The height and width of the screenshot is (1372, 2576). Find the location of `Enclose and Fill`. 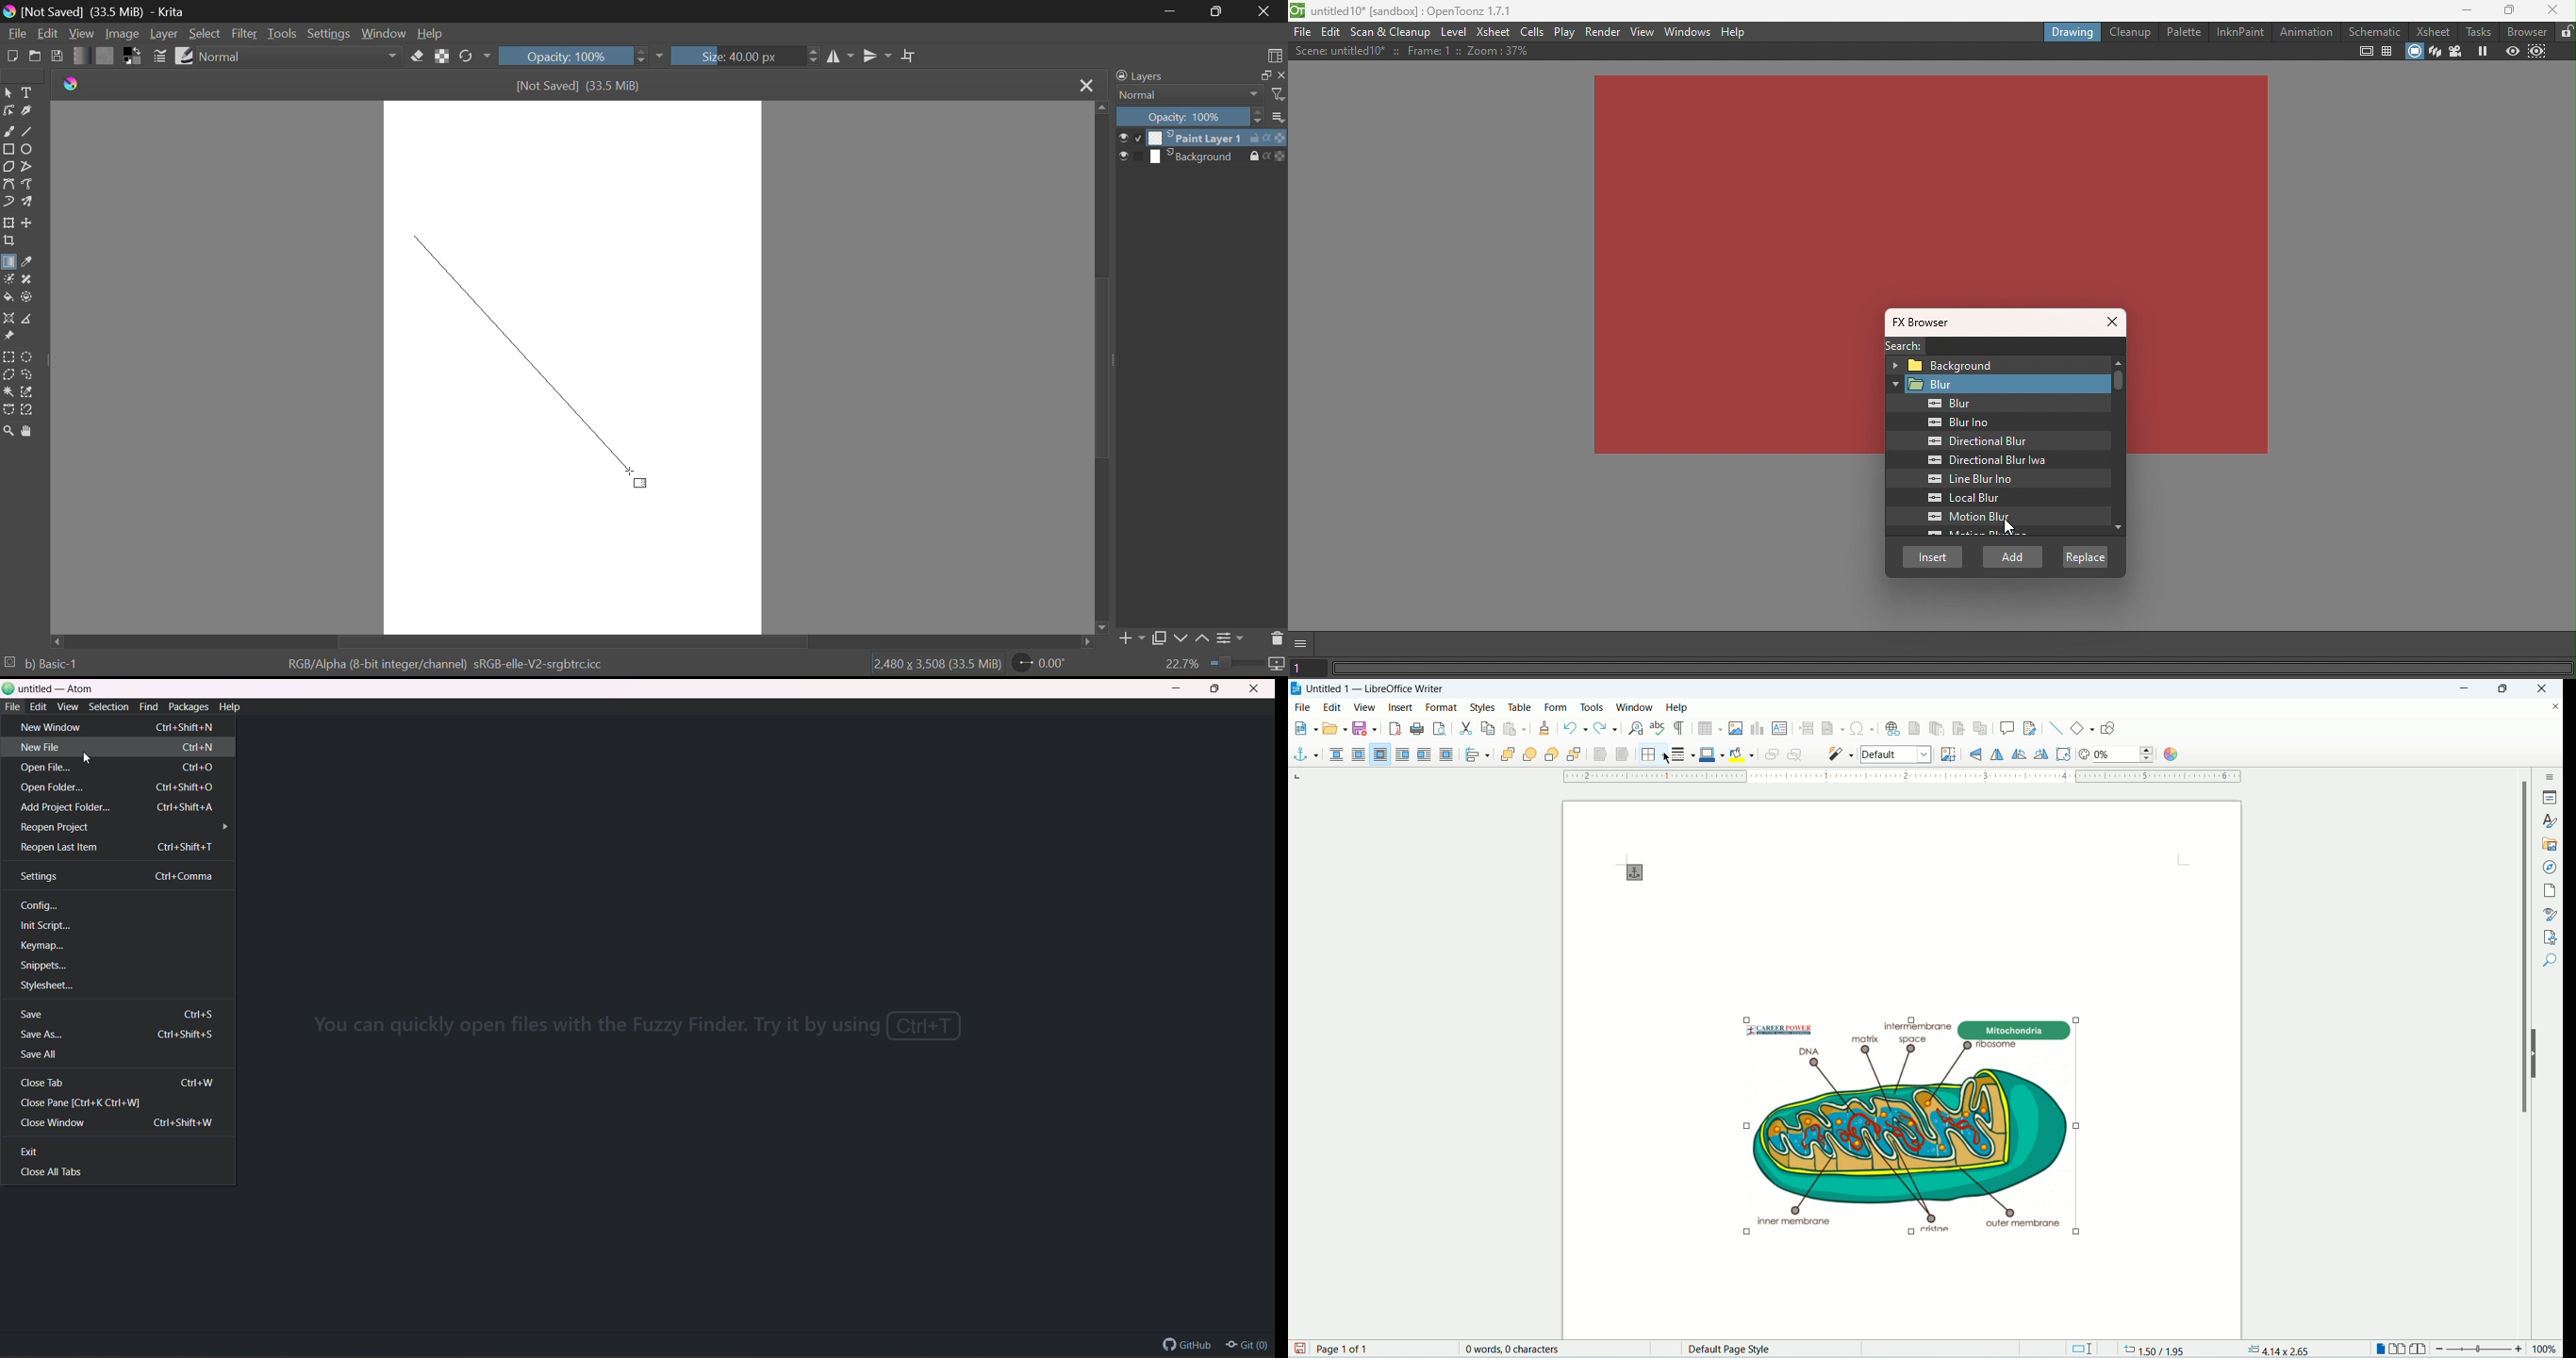

Enclose and Fill is located at coordinates (25, 297).